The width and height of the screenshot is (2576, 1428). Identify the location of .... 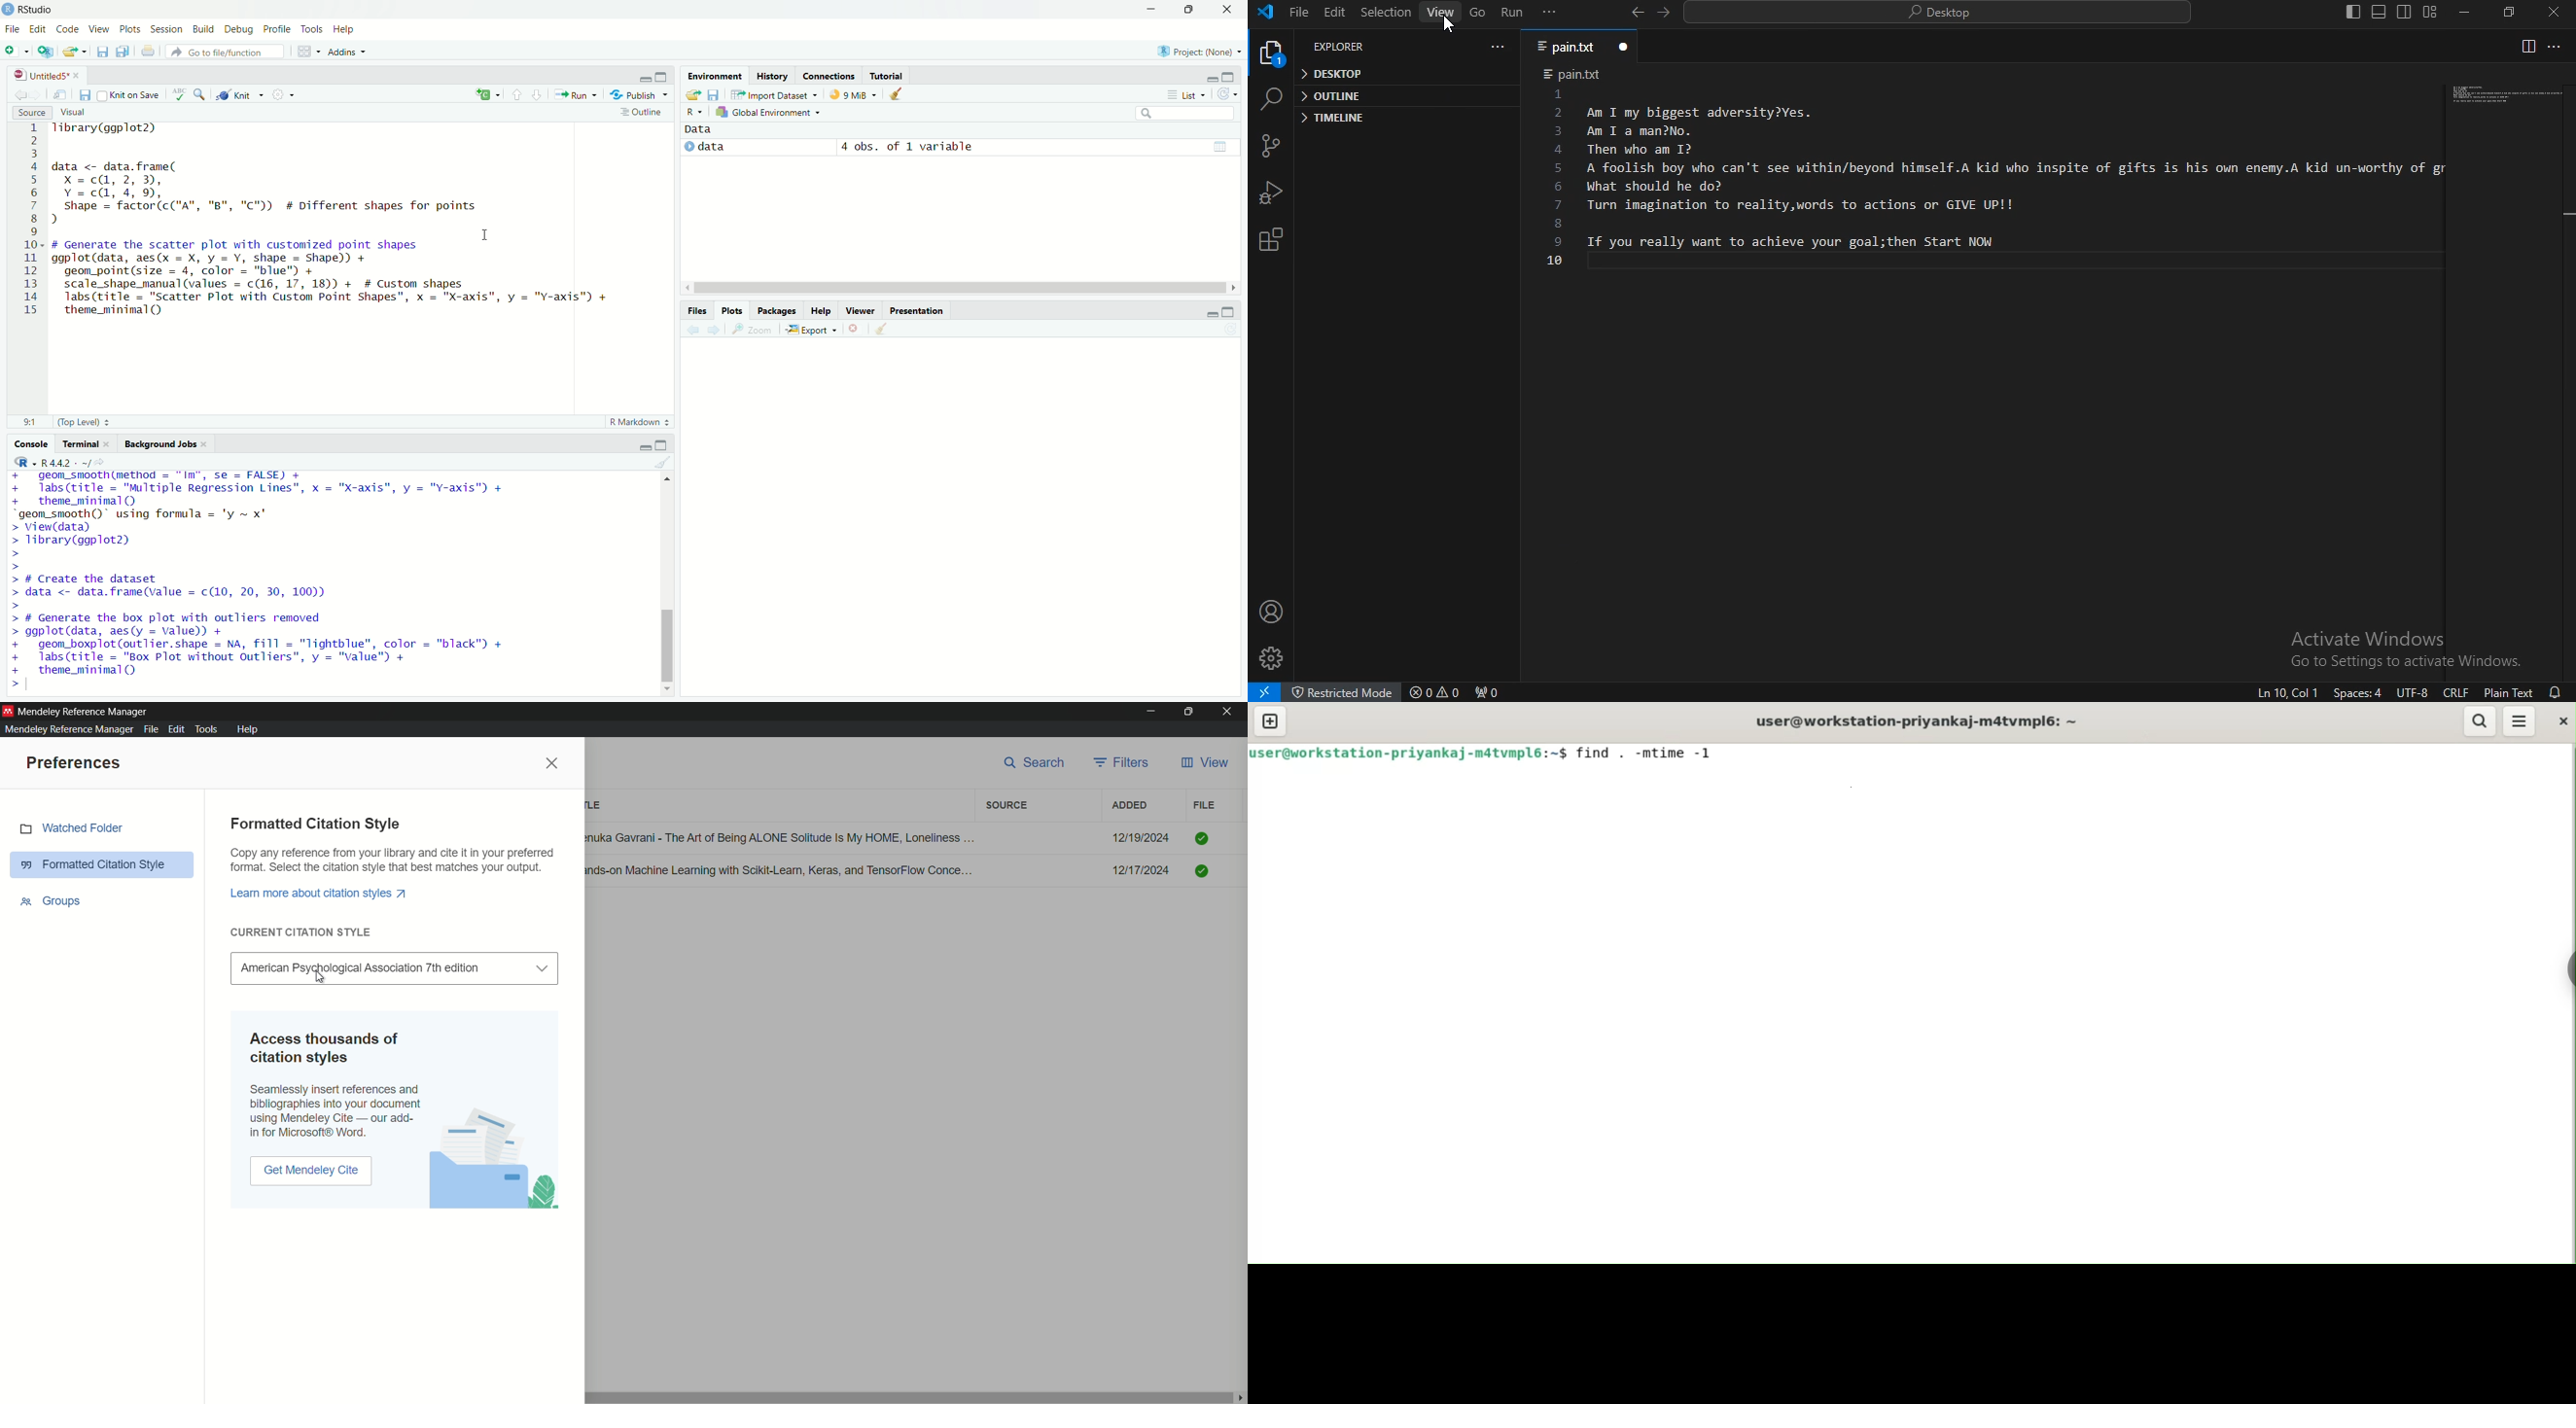
(1500, 47).